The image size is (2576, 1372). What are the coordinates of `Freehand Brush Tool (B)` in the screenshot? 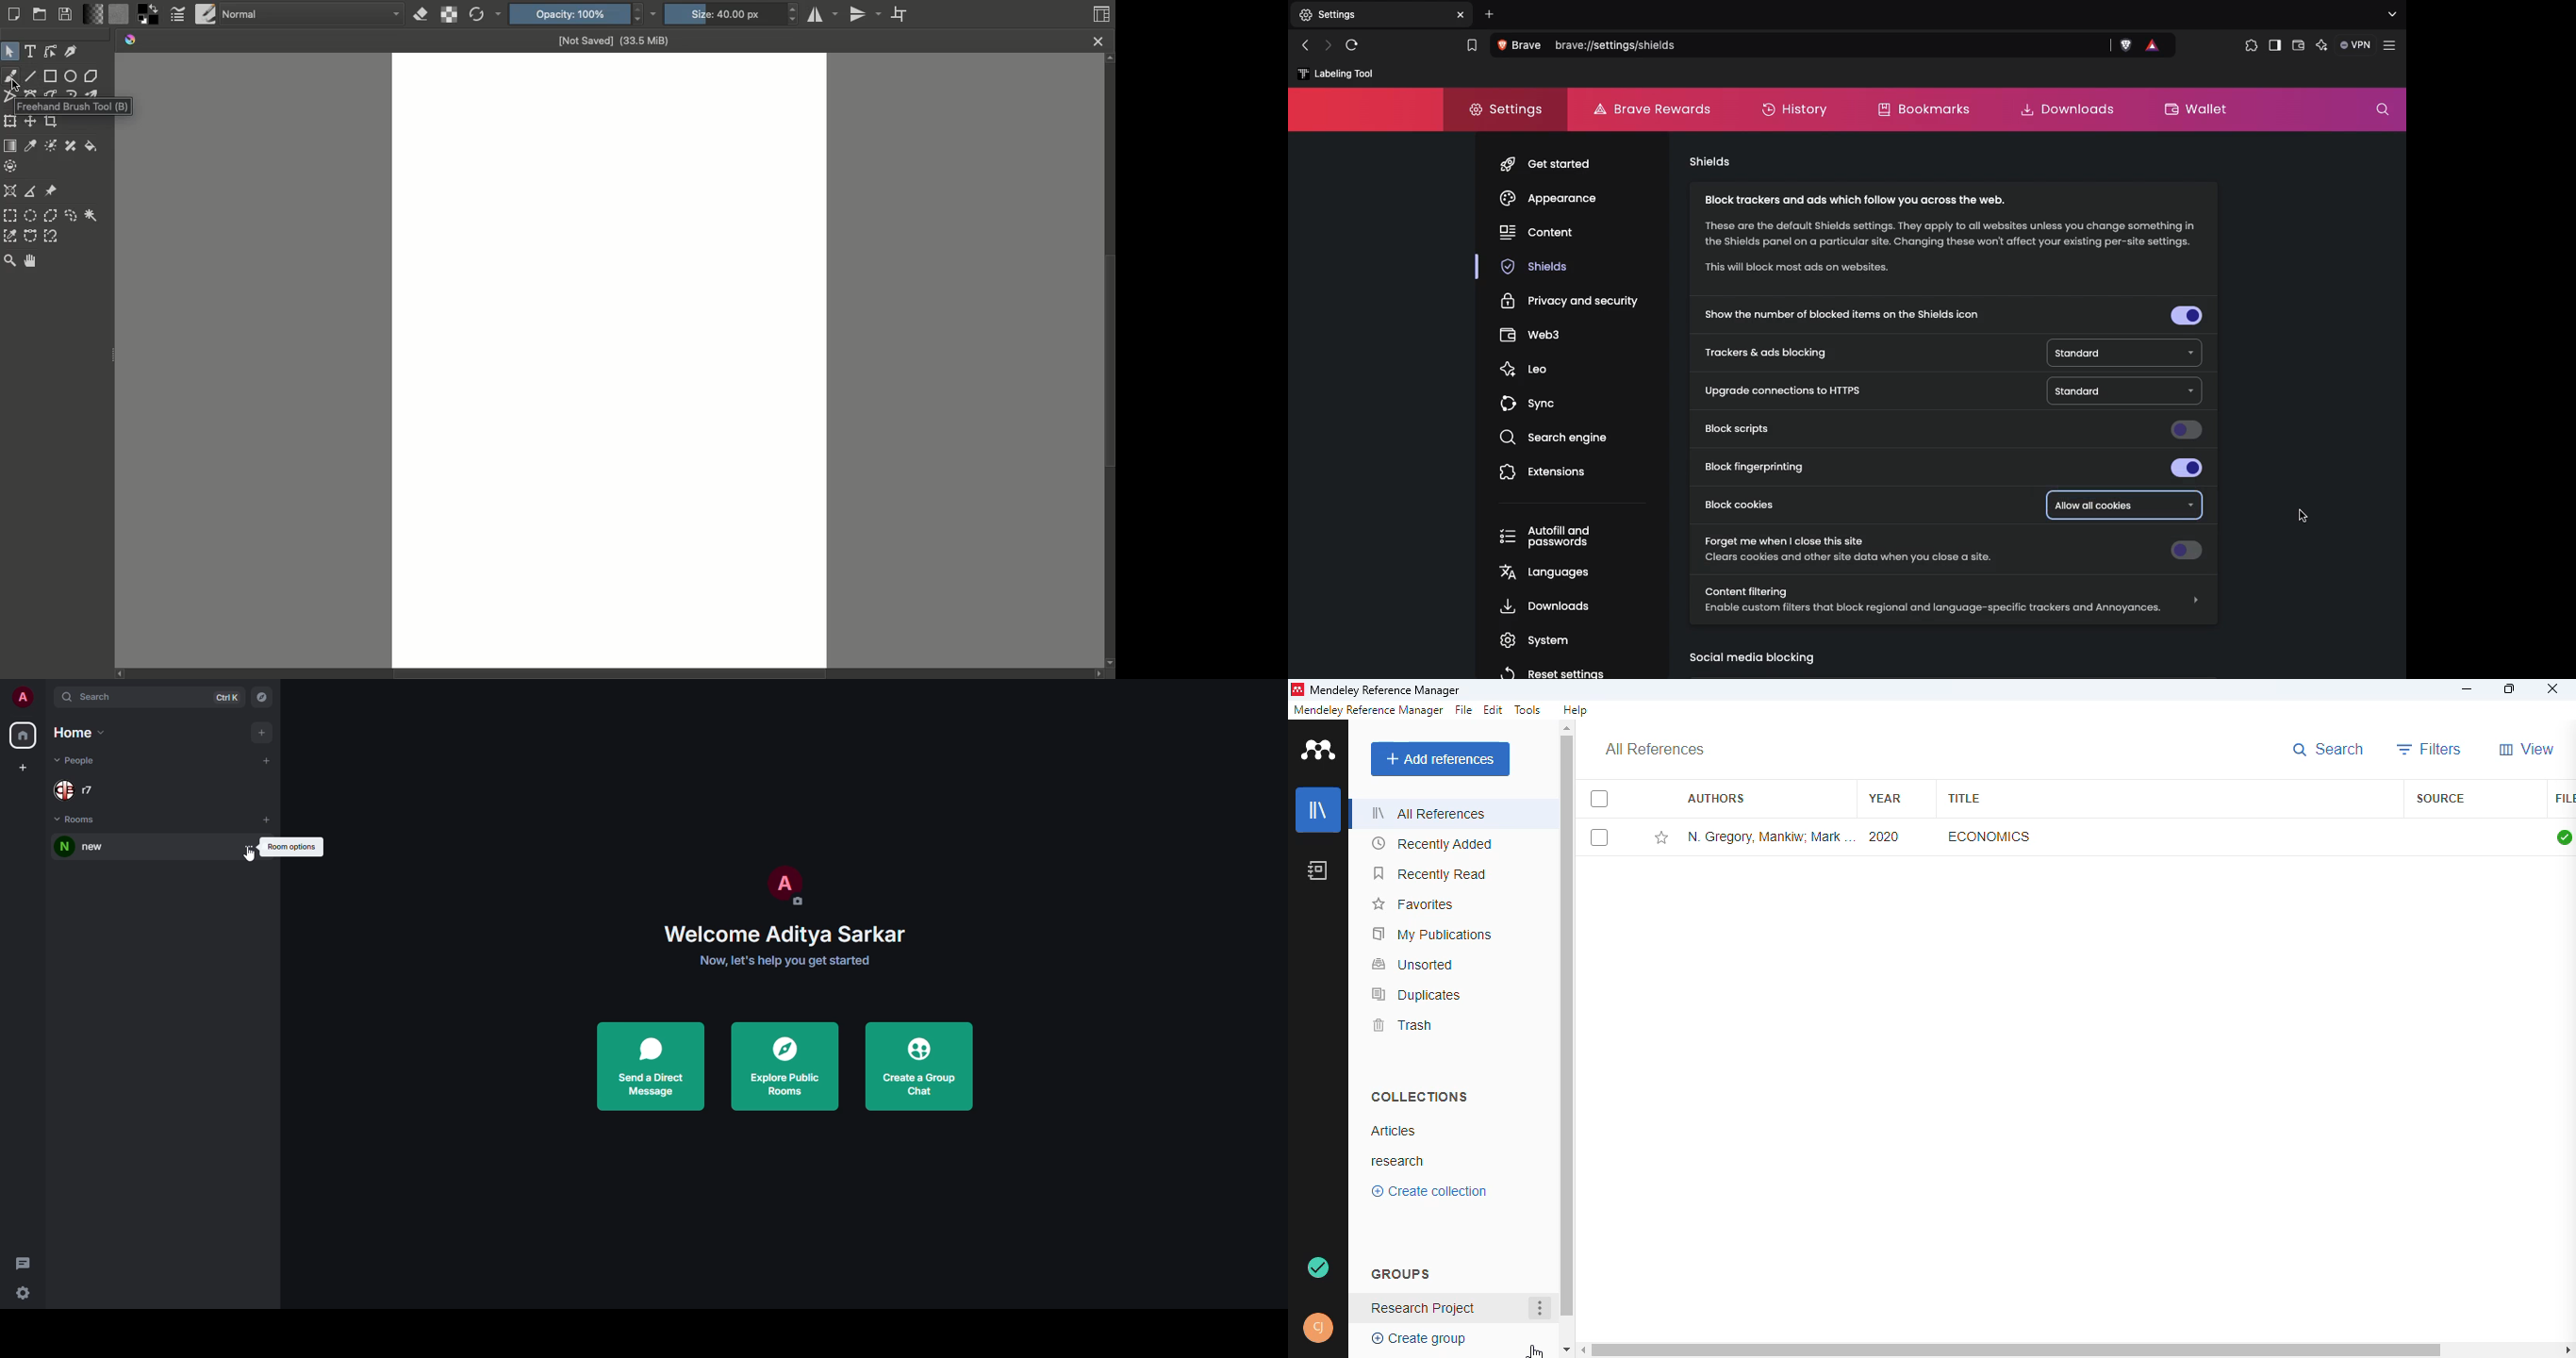 It's located at (74, 105).